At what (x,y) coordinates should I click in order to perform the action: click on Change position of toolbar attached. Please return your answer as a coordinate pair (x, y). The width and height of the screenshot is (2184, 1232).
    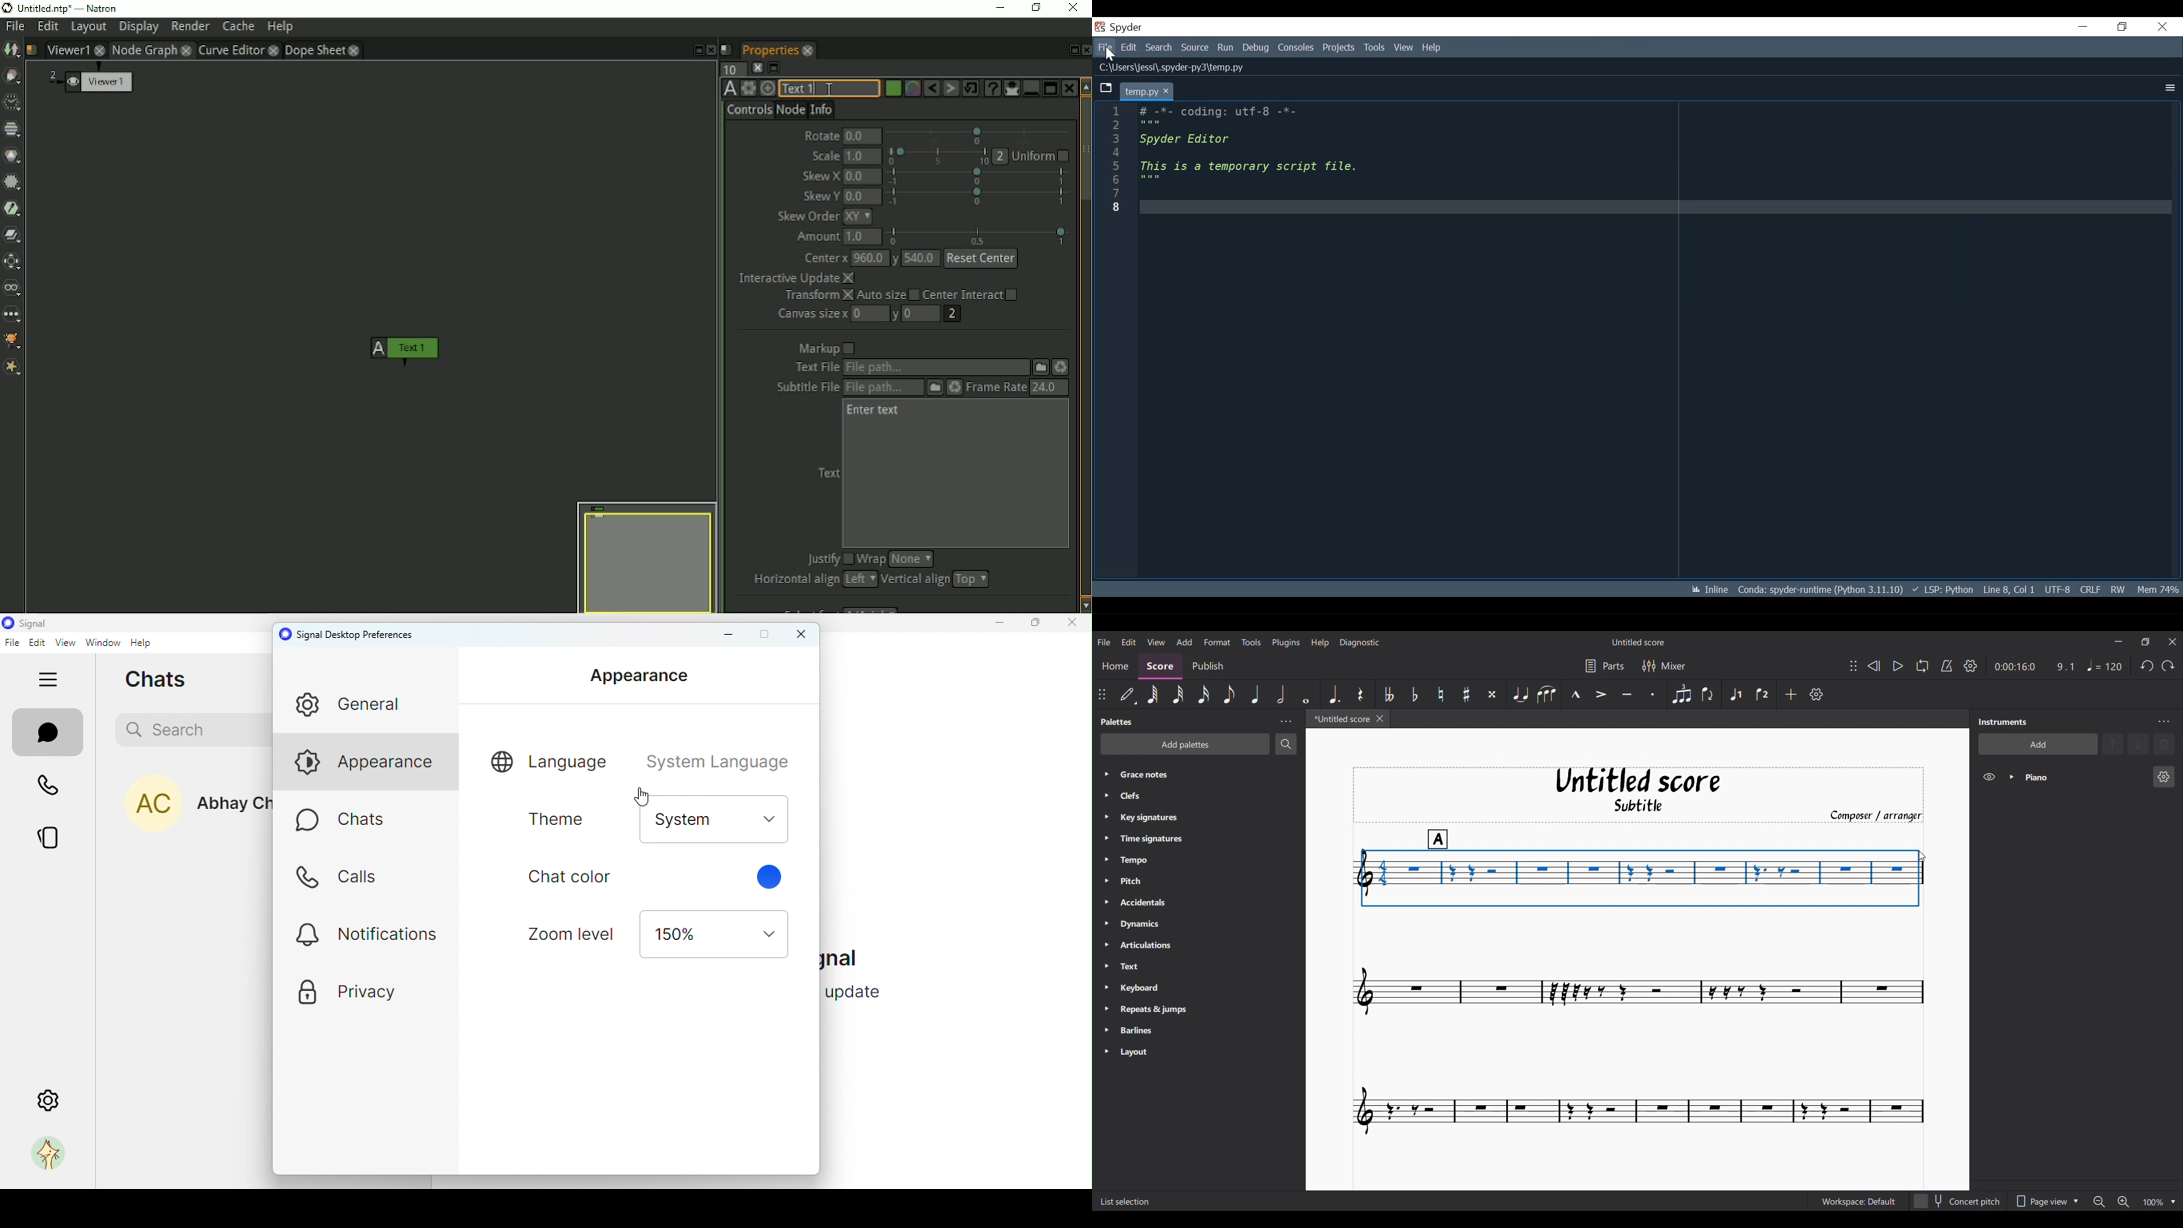
    Looking at the image, I should click on (1101, 694).